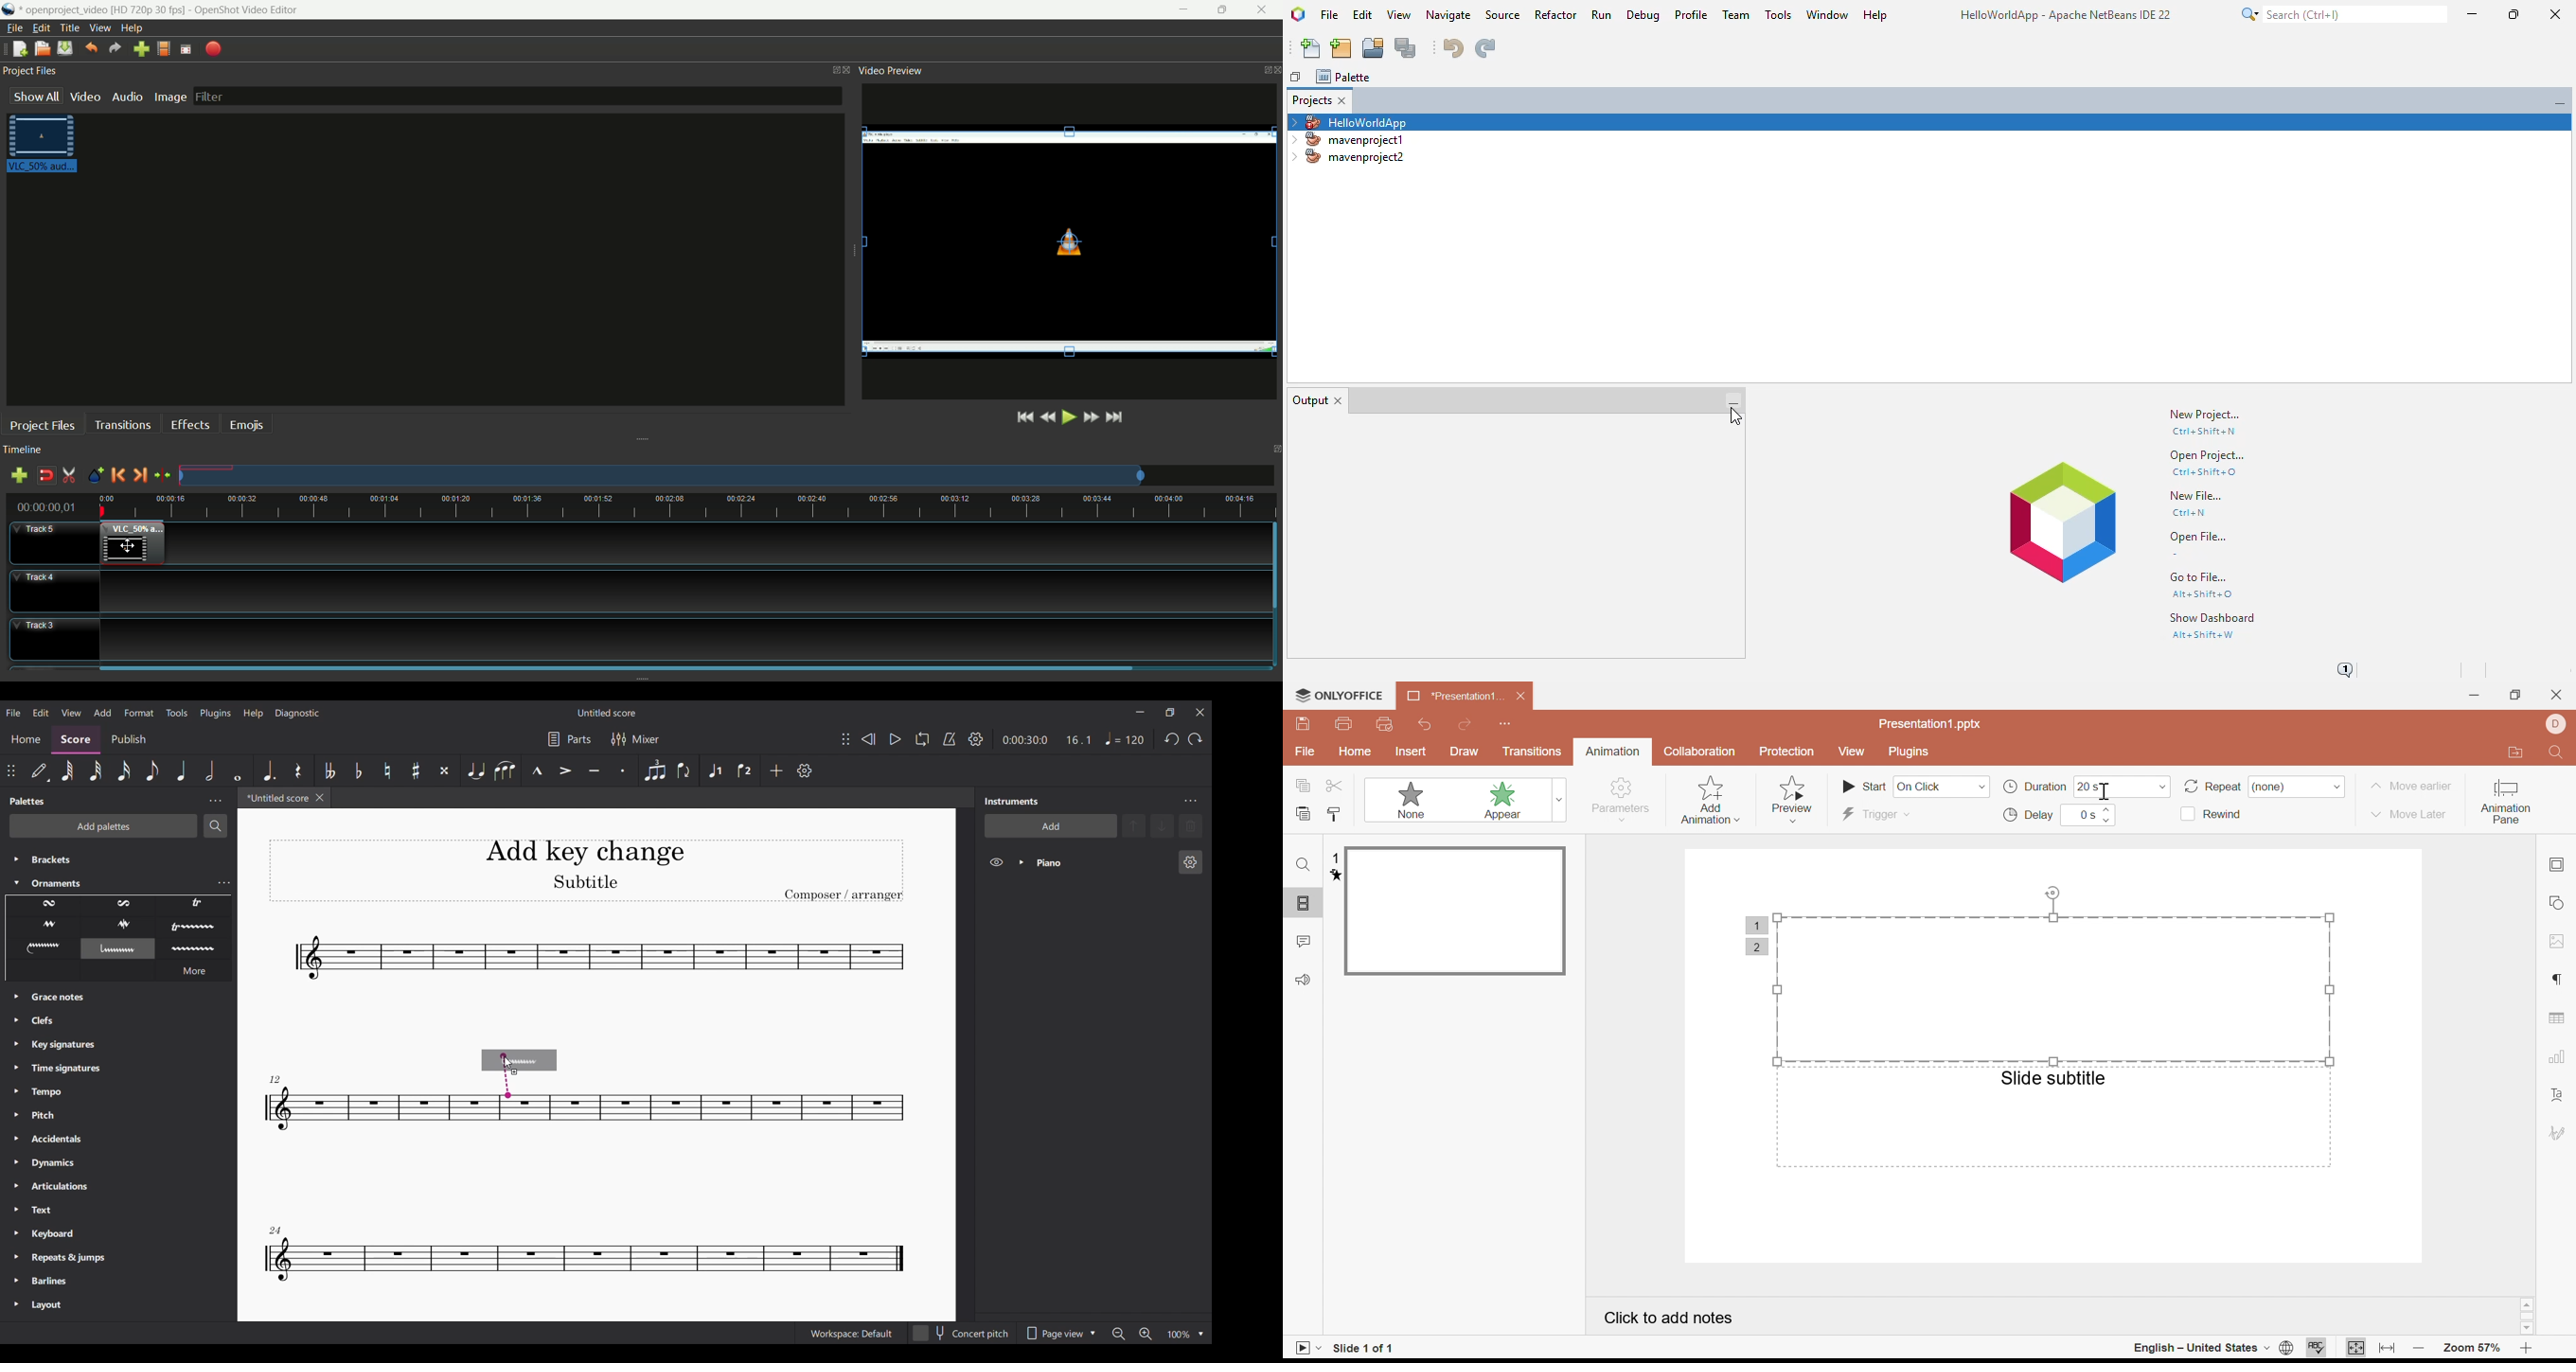 The height and width of the screenshot is (1372, 2576). What do you see at coordinates (1666, 1317) in the screenshot?
I see `click to add notes` at bounding box center [1666, 1317].